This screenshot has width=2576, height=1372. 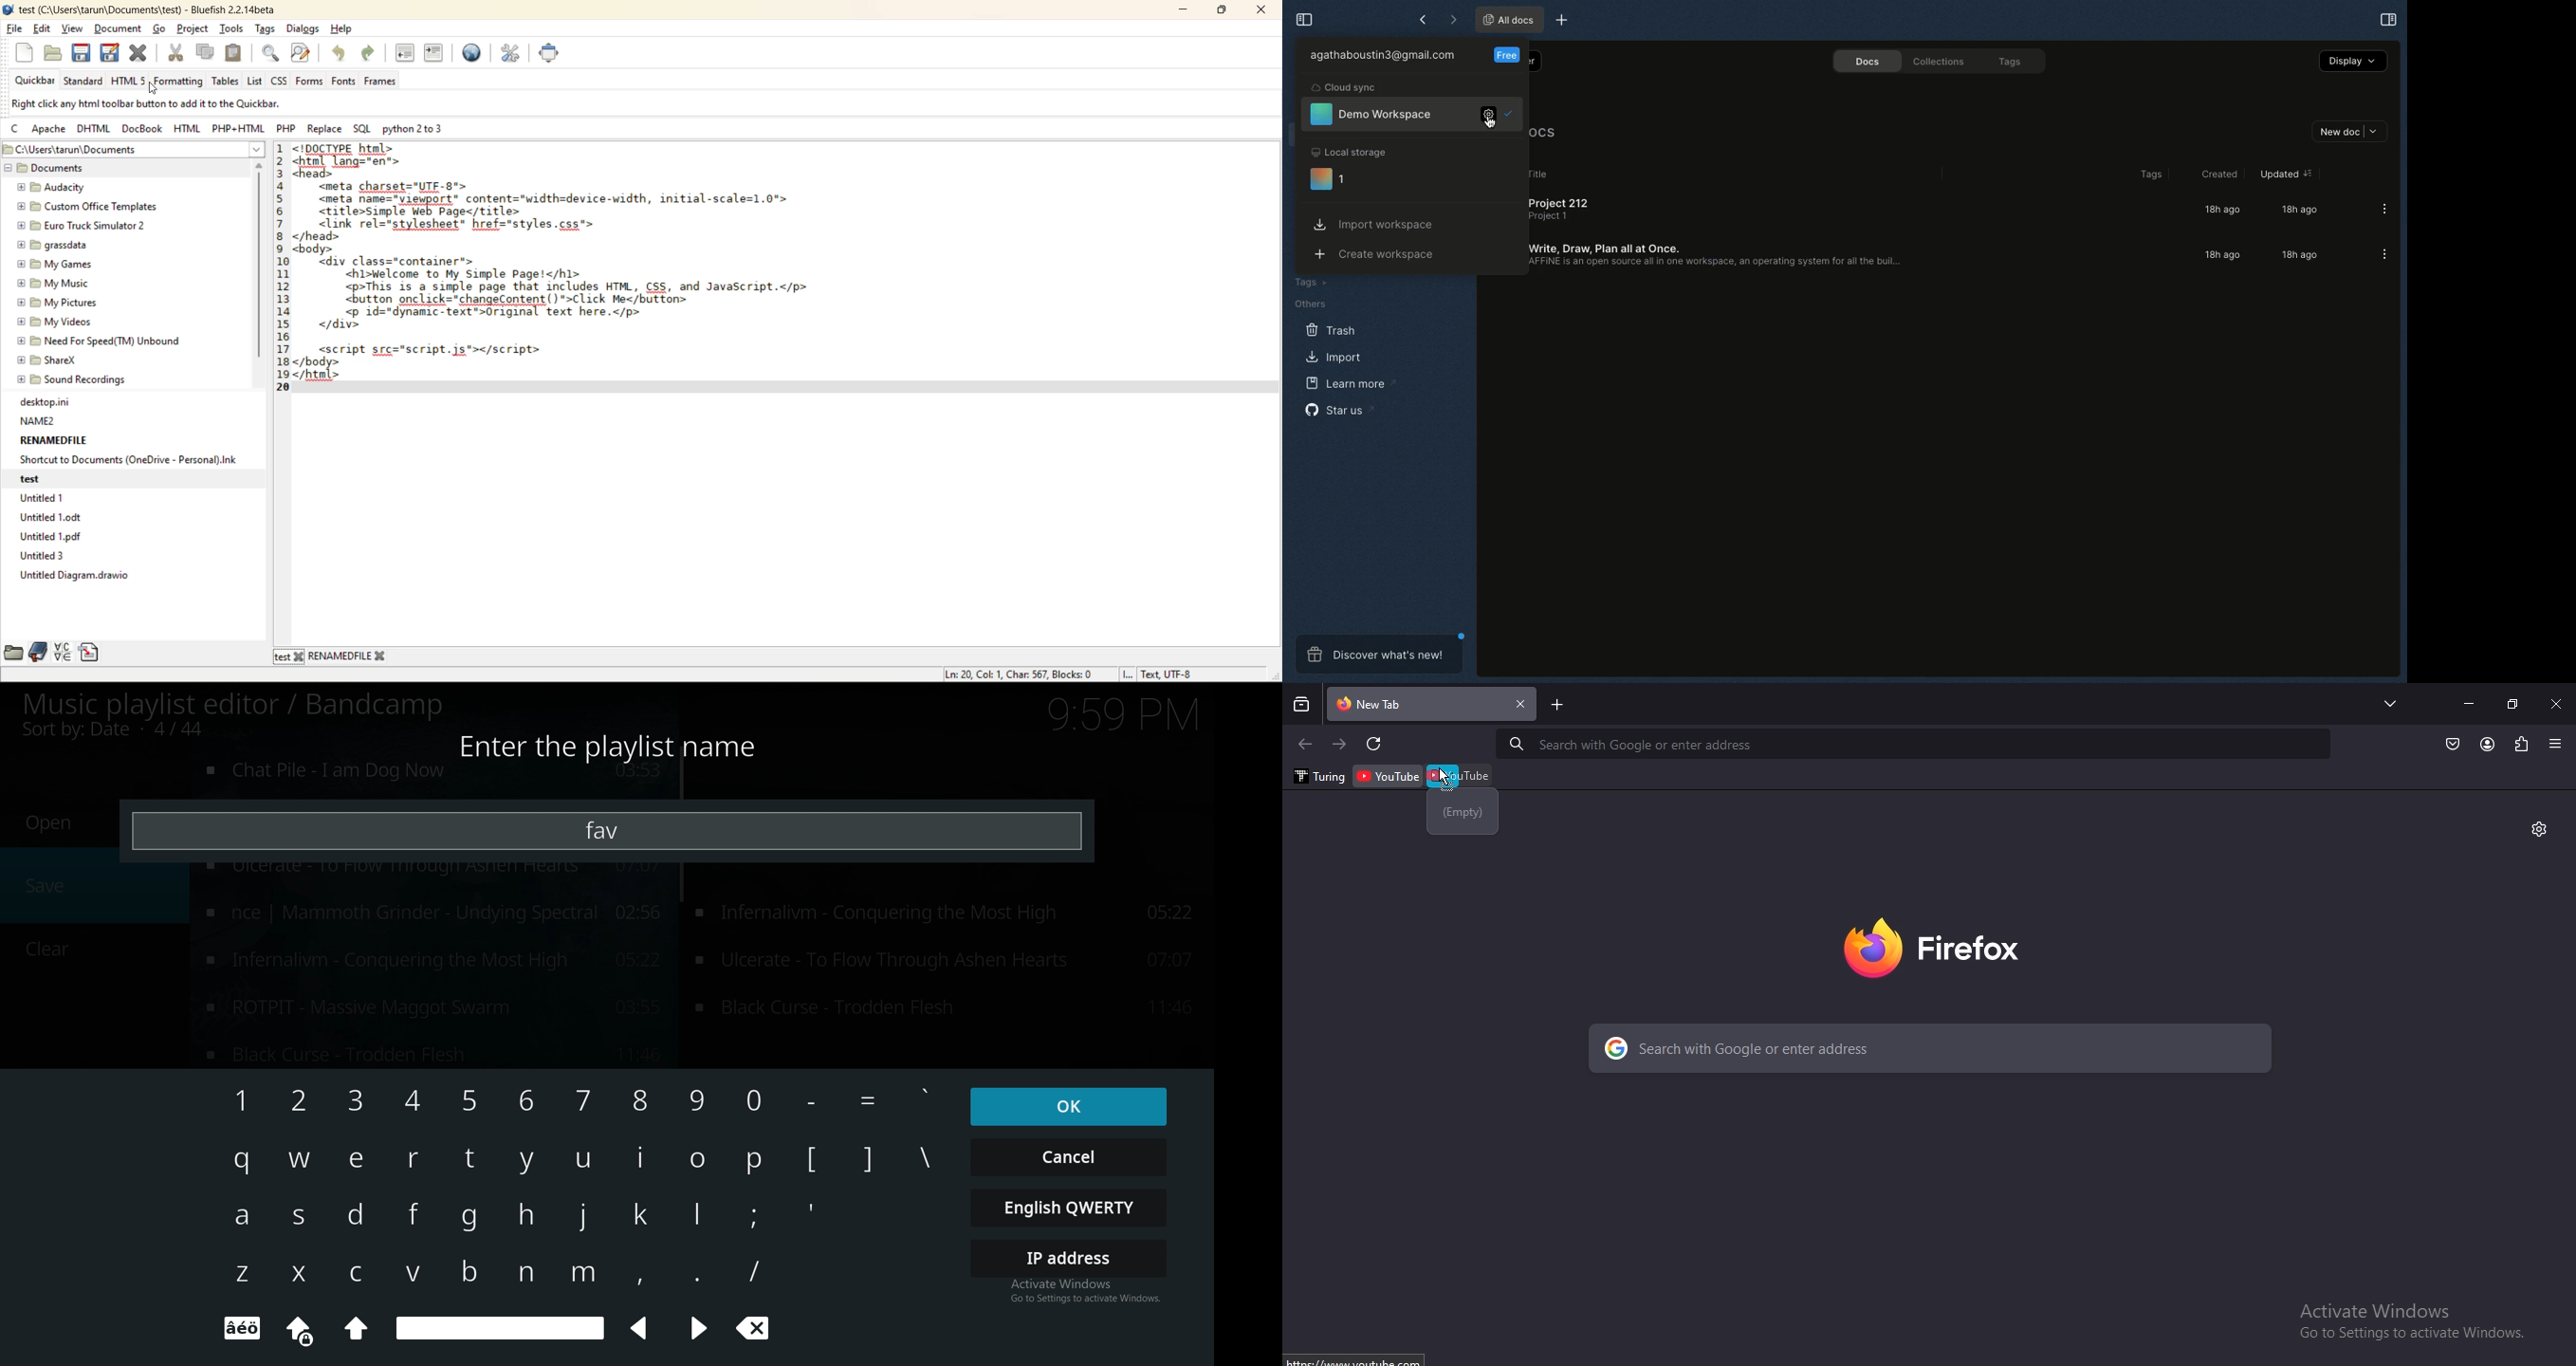 What do you see at coordinates (331, 656) in the screenshot?
I see `tabs` at bounding box center [331, 656].